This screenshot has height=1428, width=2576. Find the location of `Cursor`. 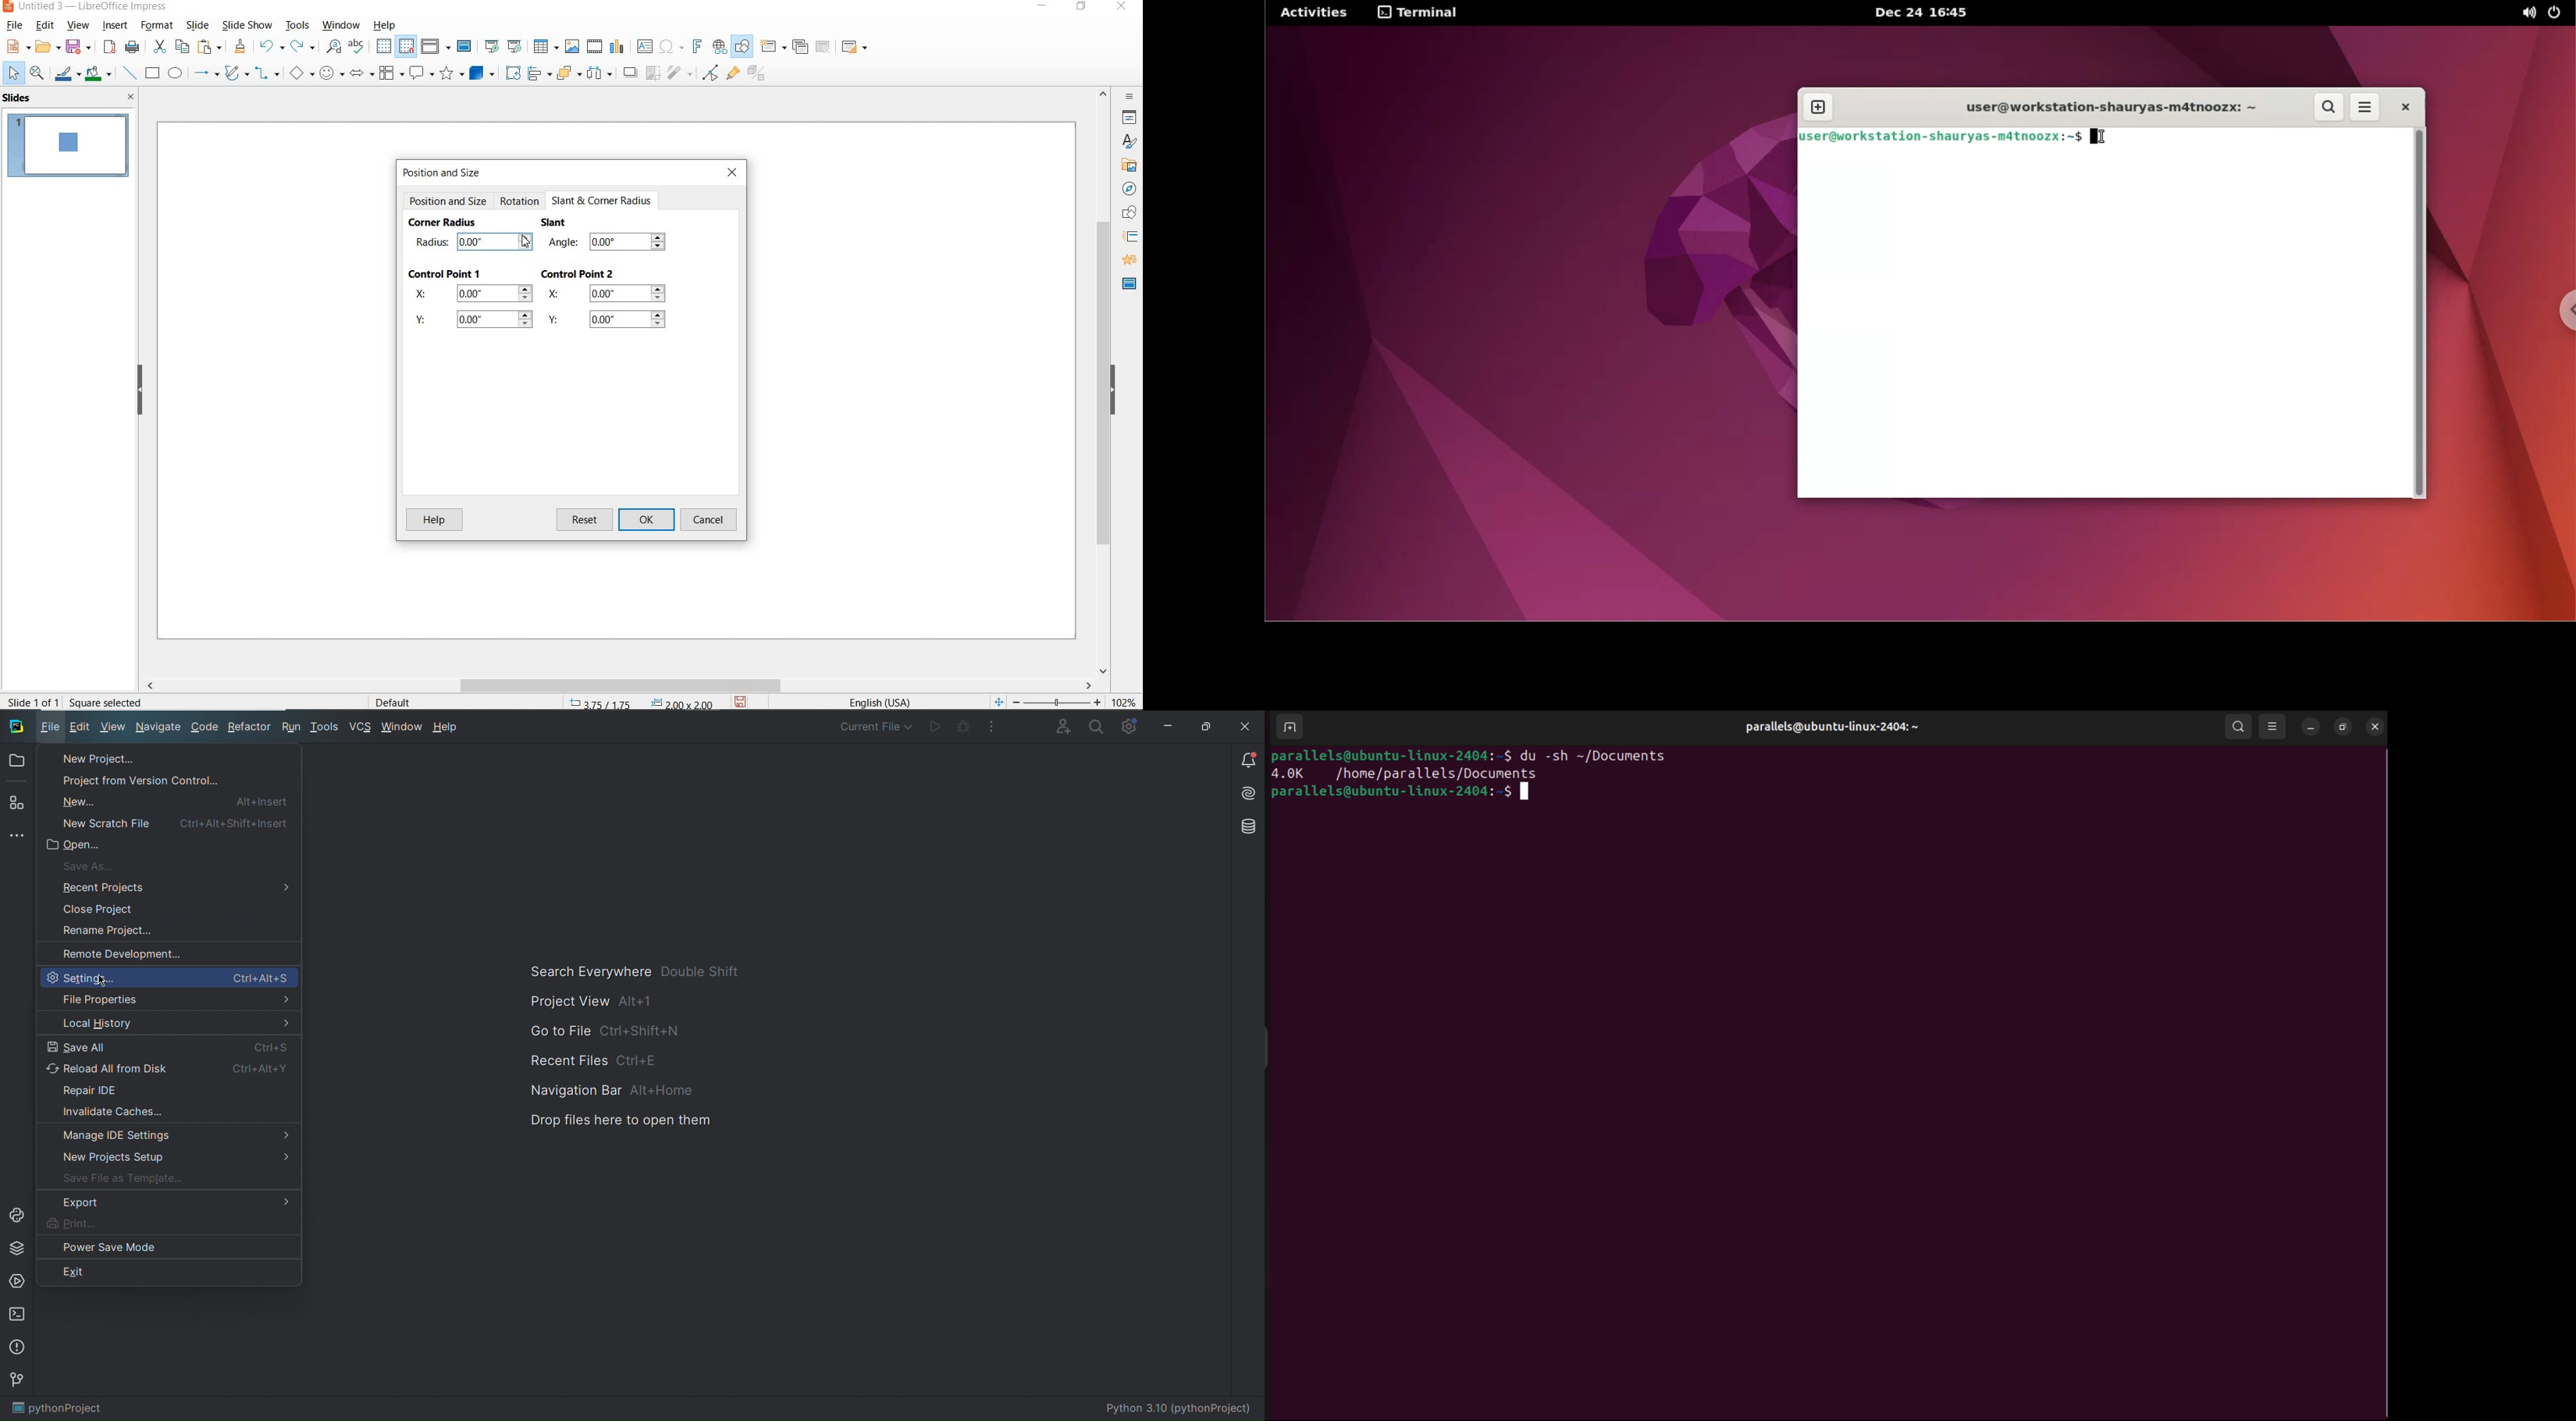

Cursor is located at coordinates (103, 979).